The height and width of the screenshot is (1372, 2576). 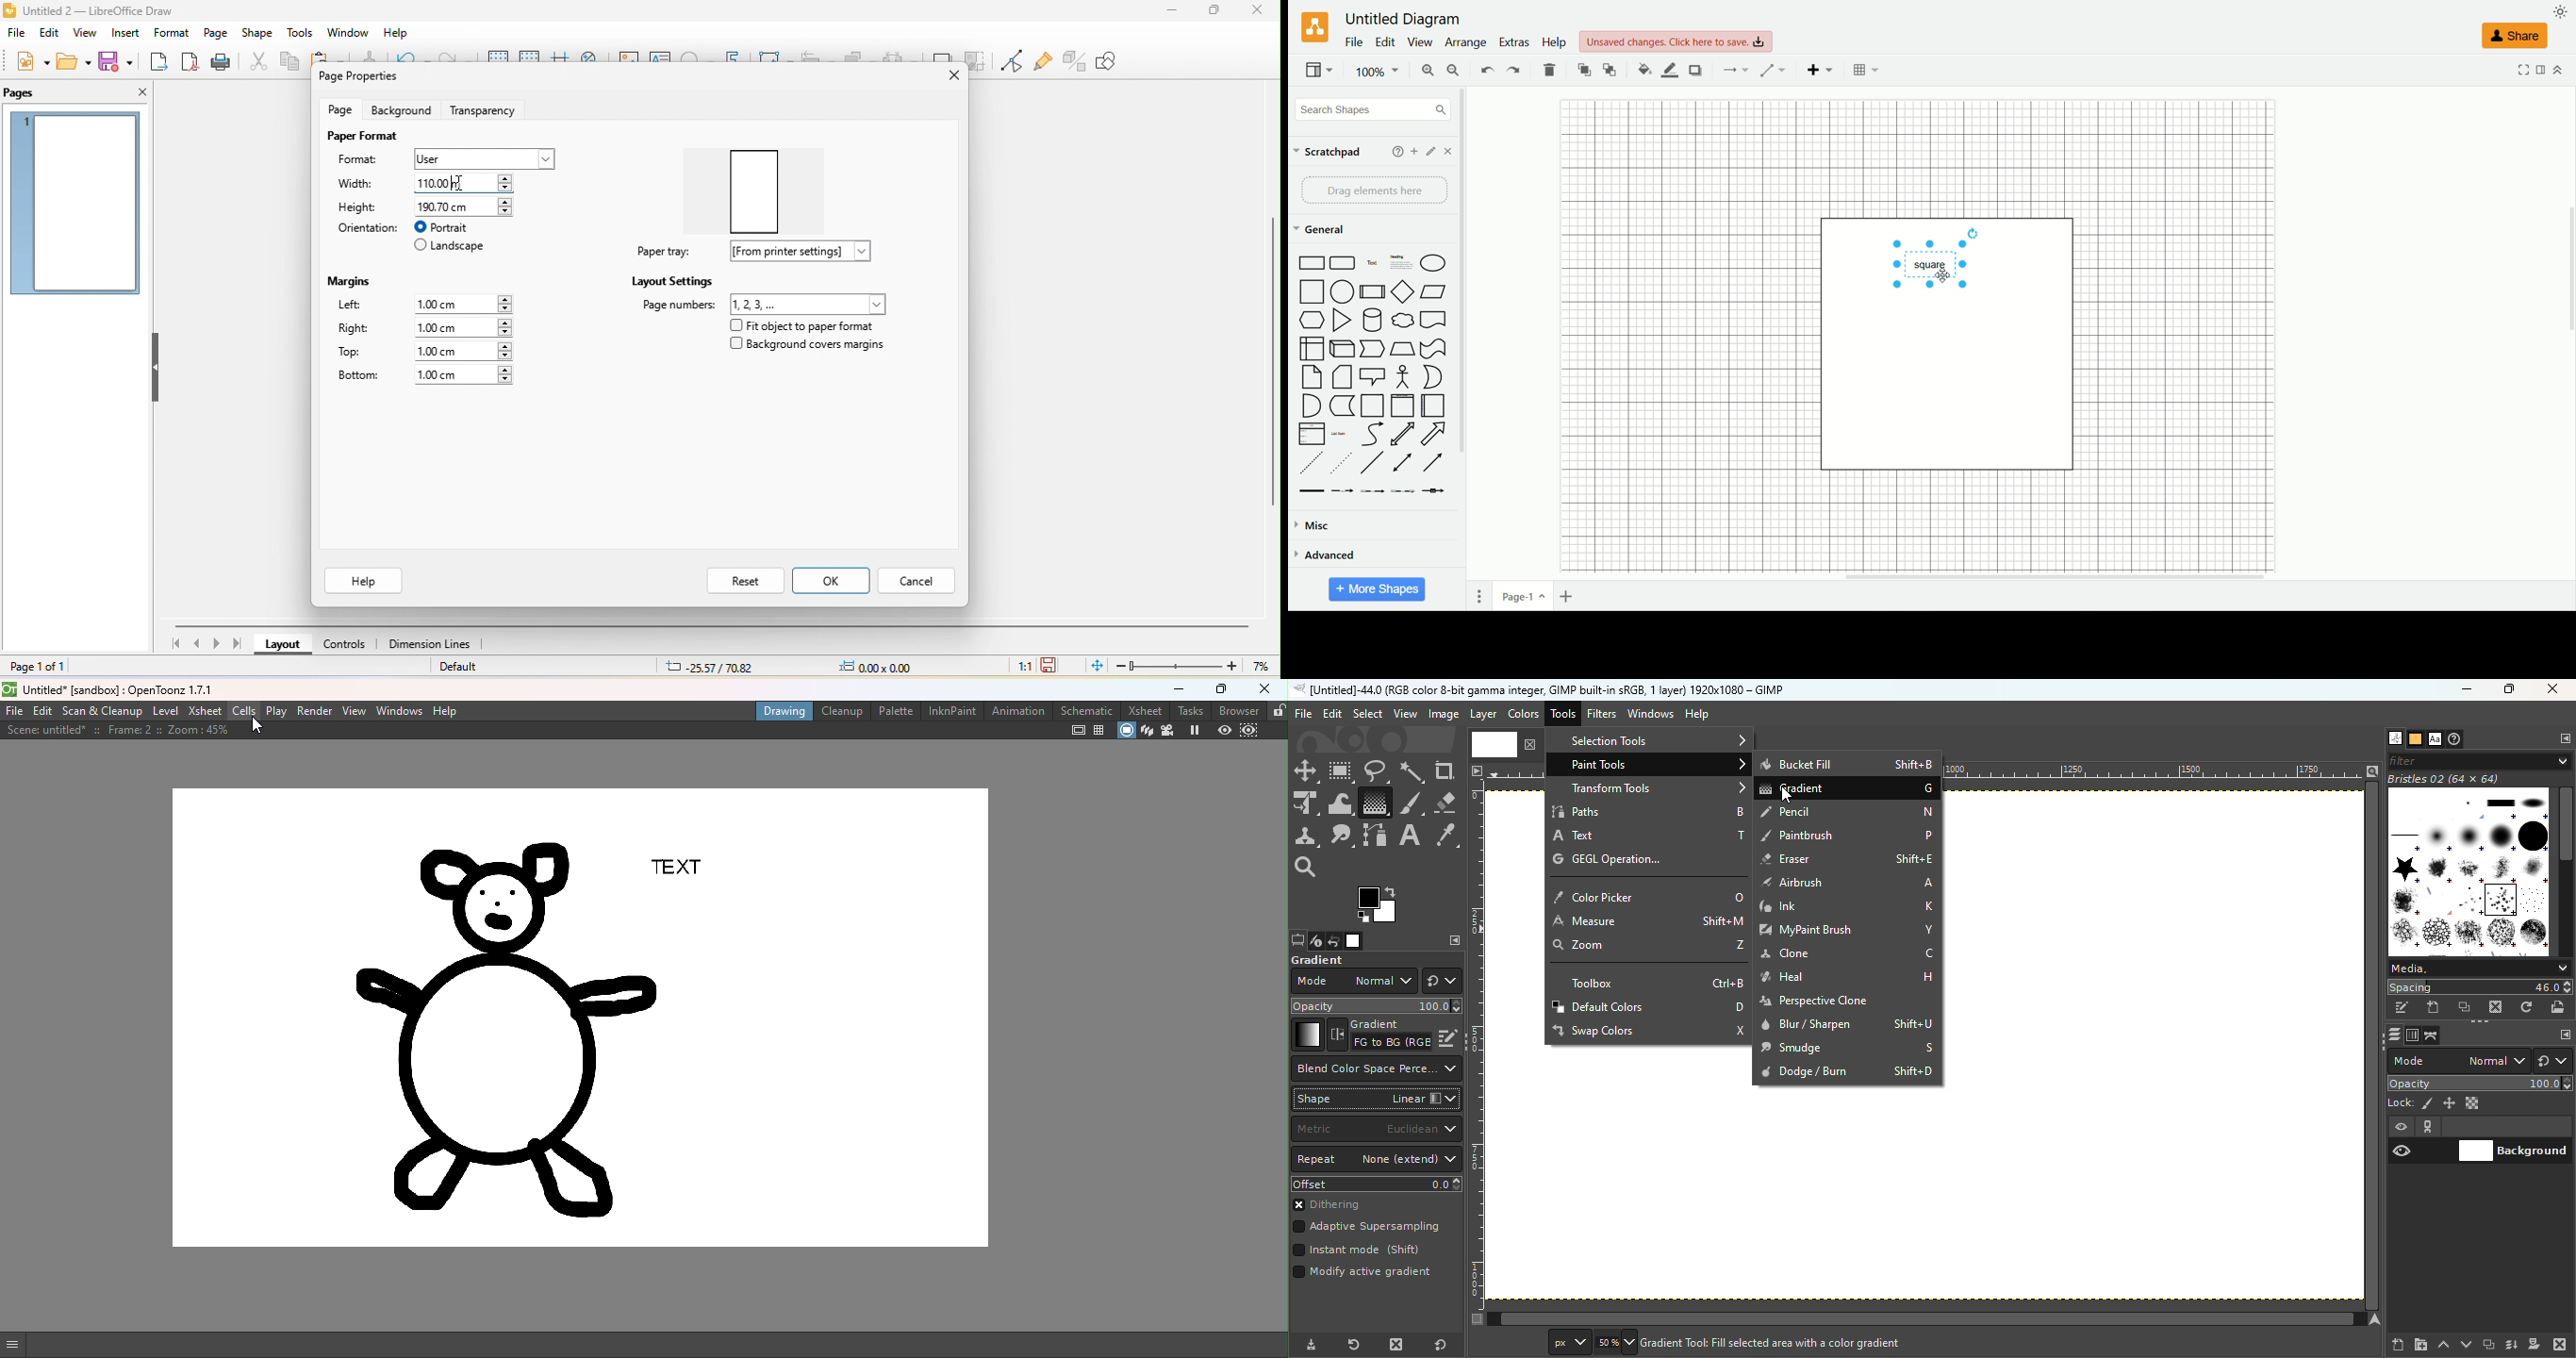 What do you see at coordinates (1443, 715) in the screenshot?
I see `Image` at bounding box center [1443, 715].